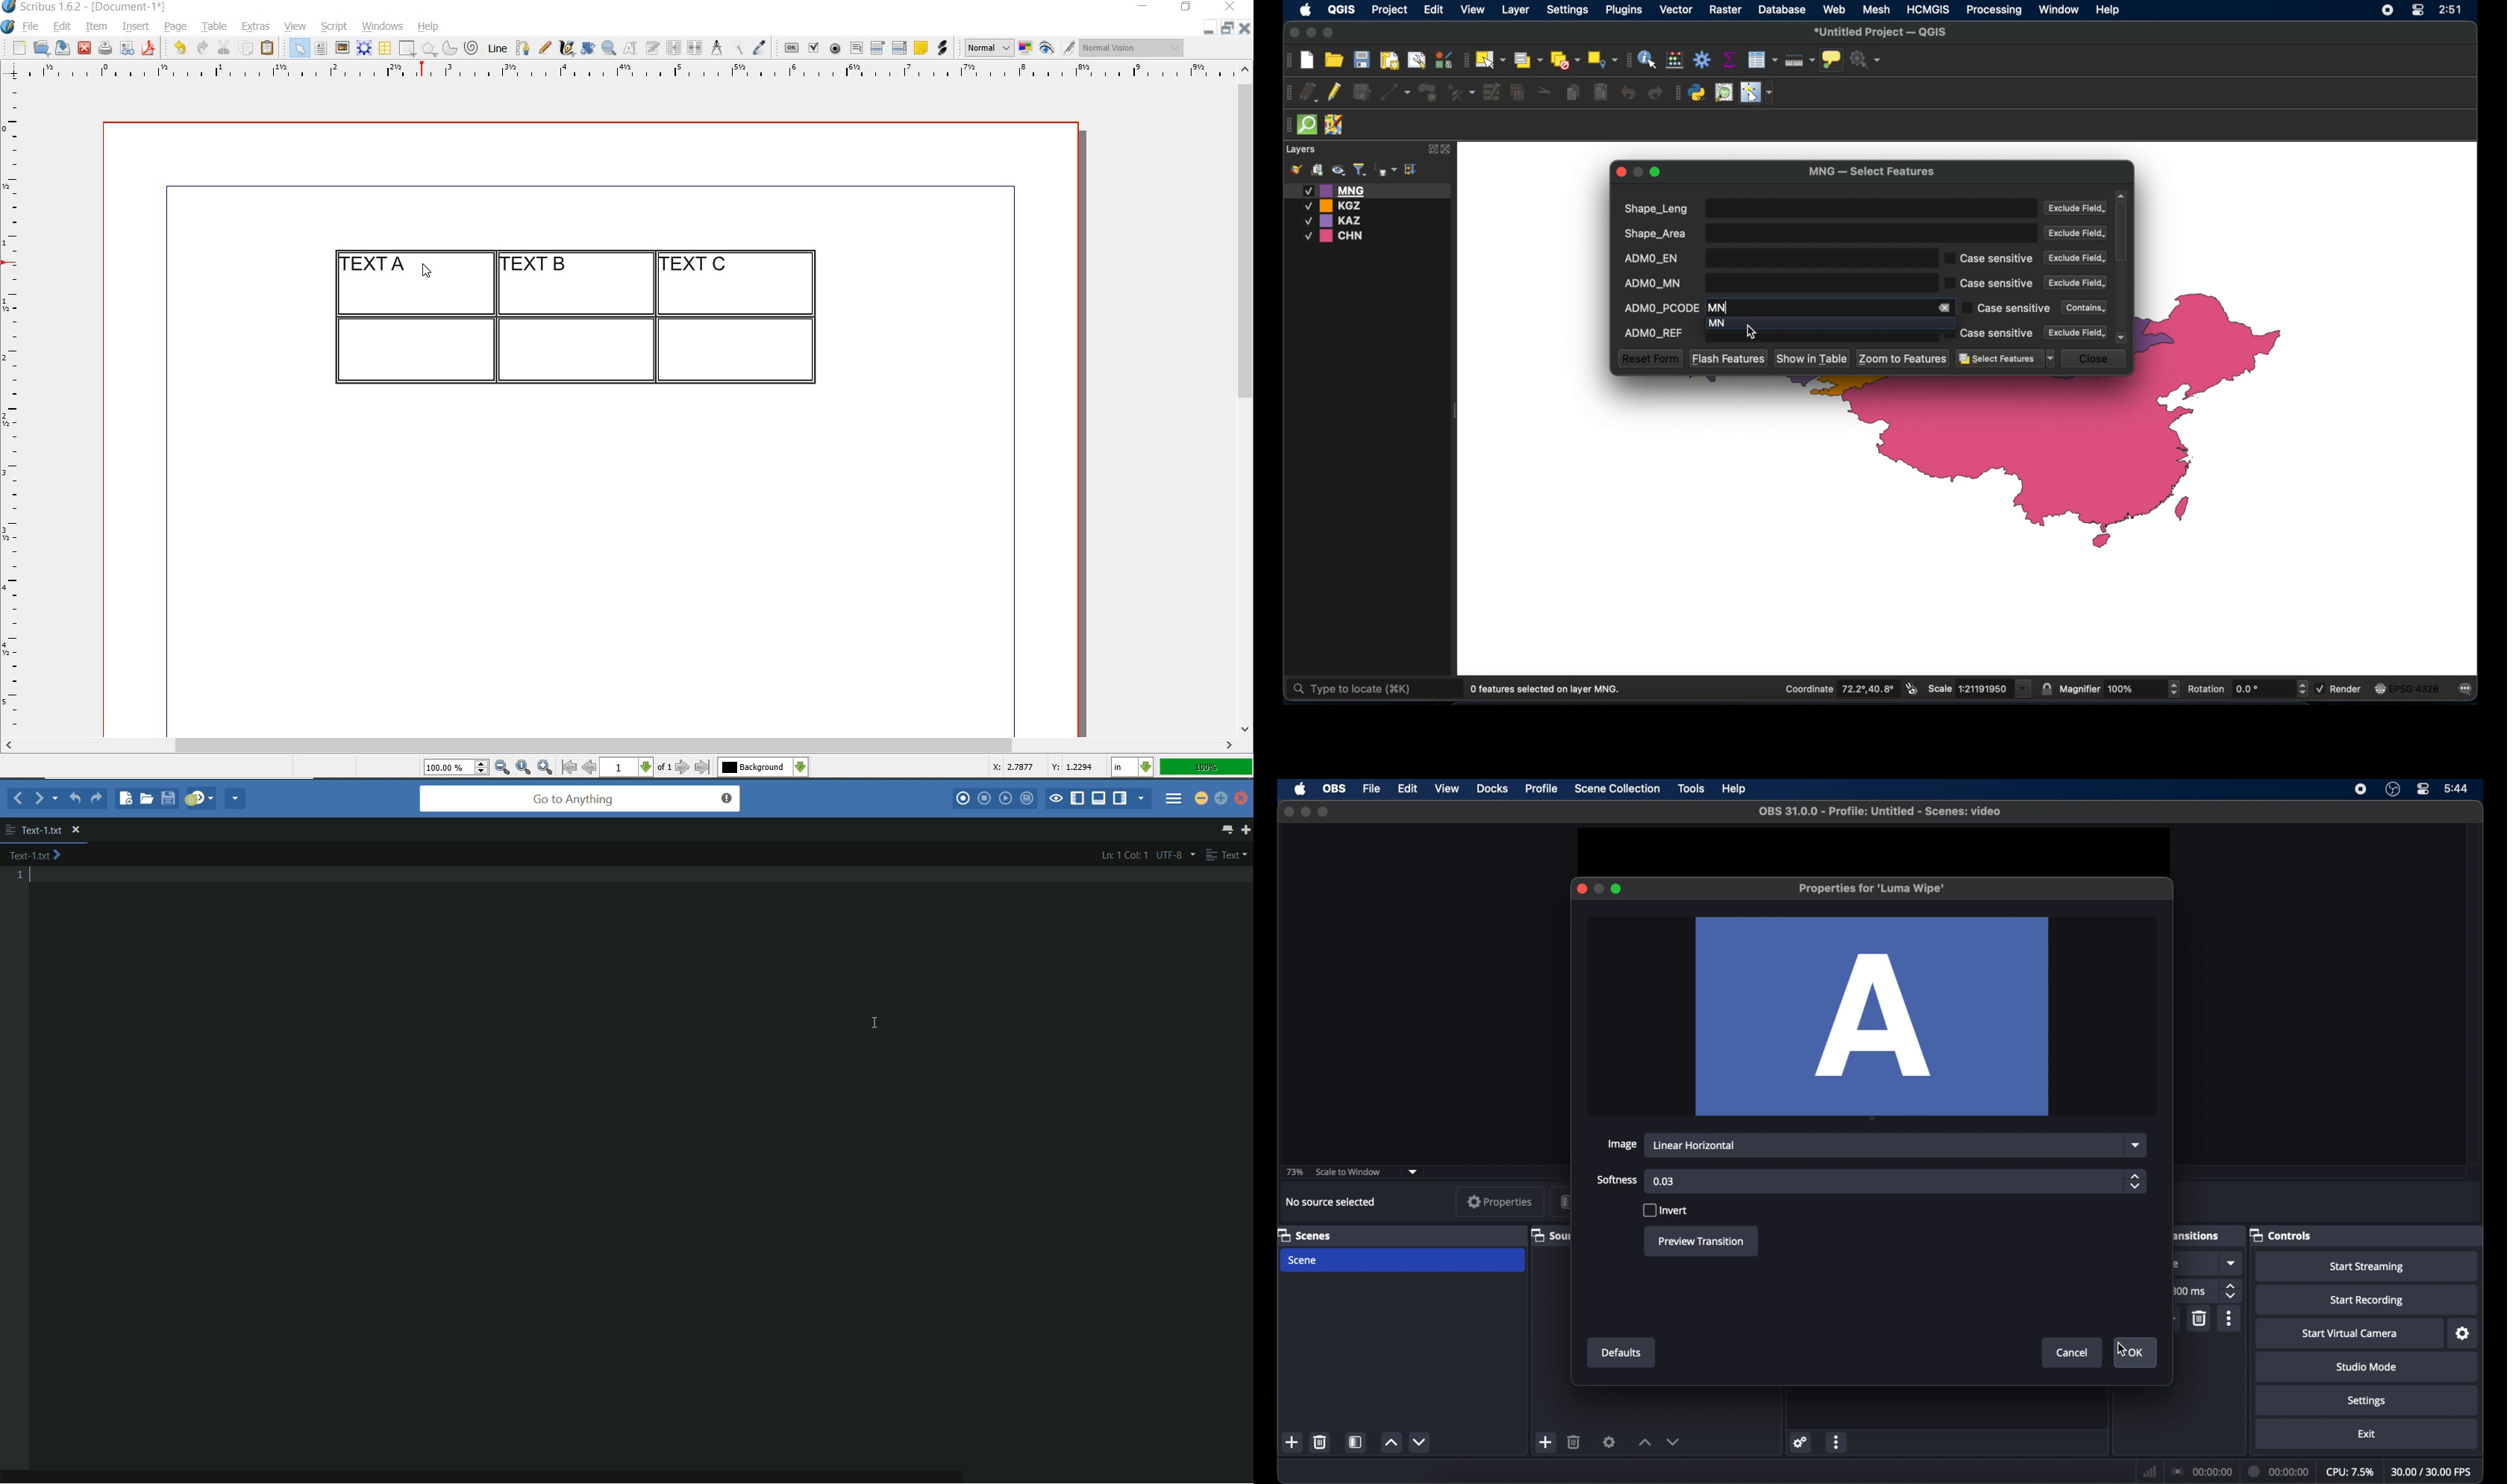  I want to click on table, so click(386, 48).